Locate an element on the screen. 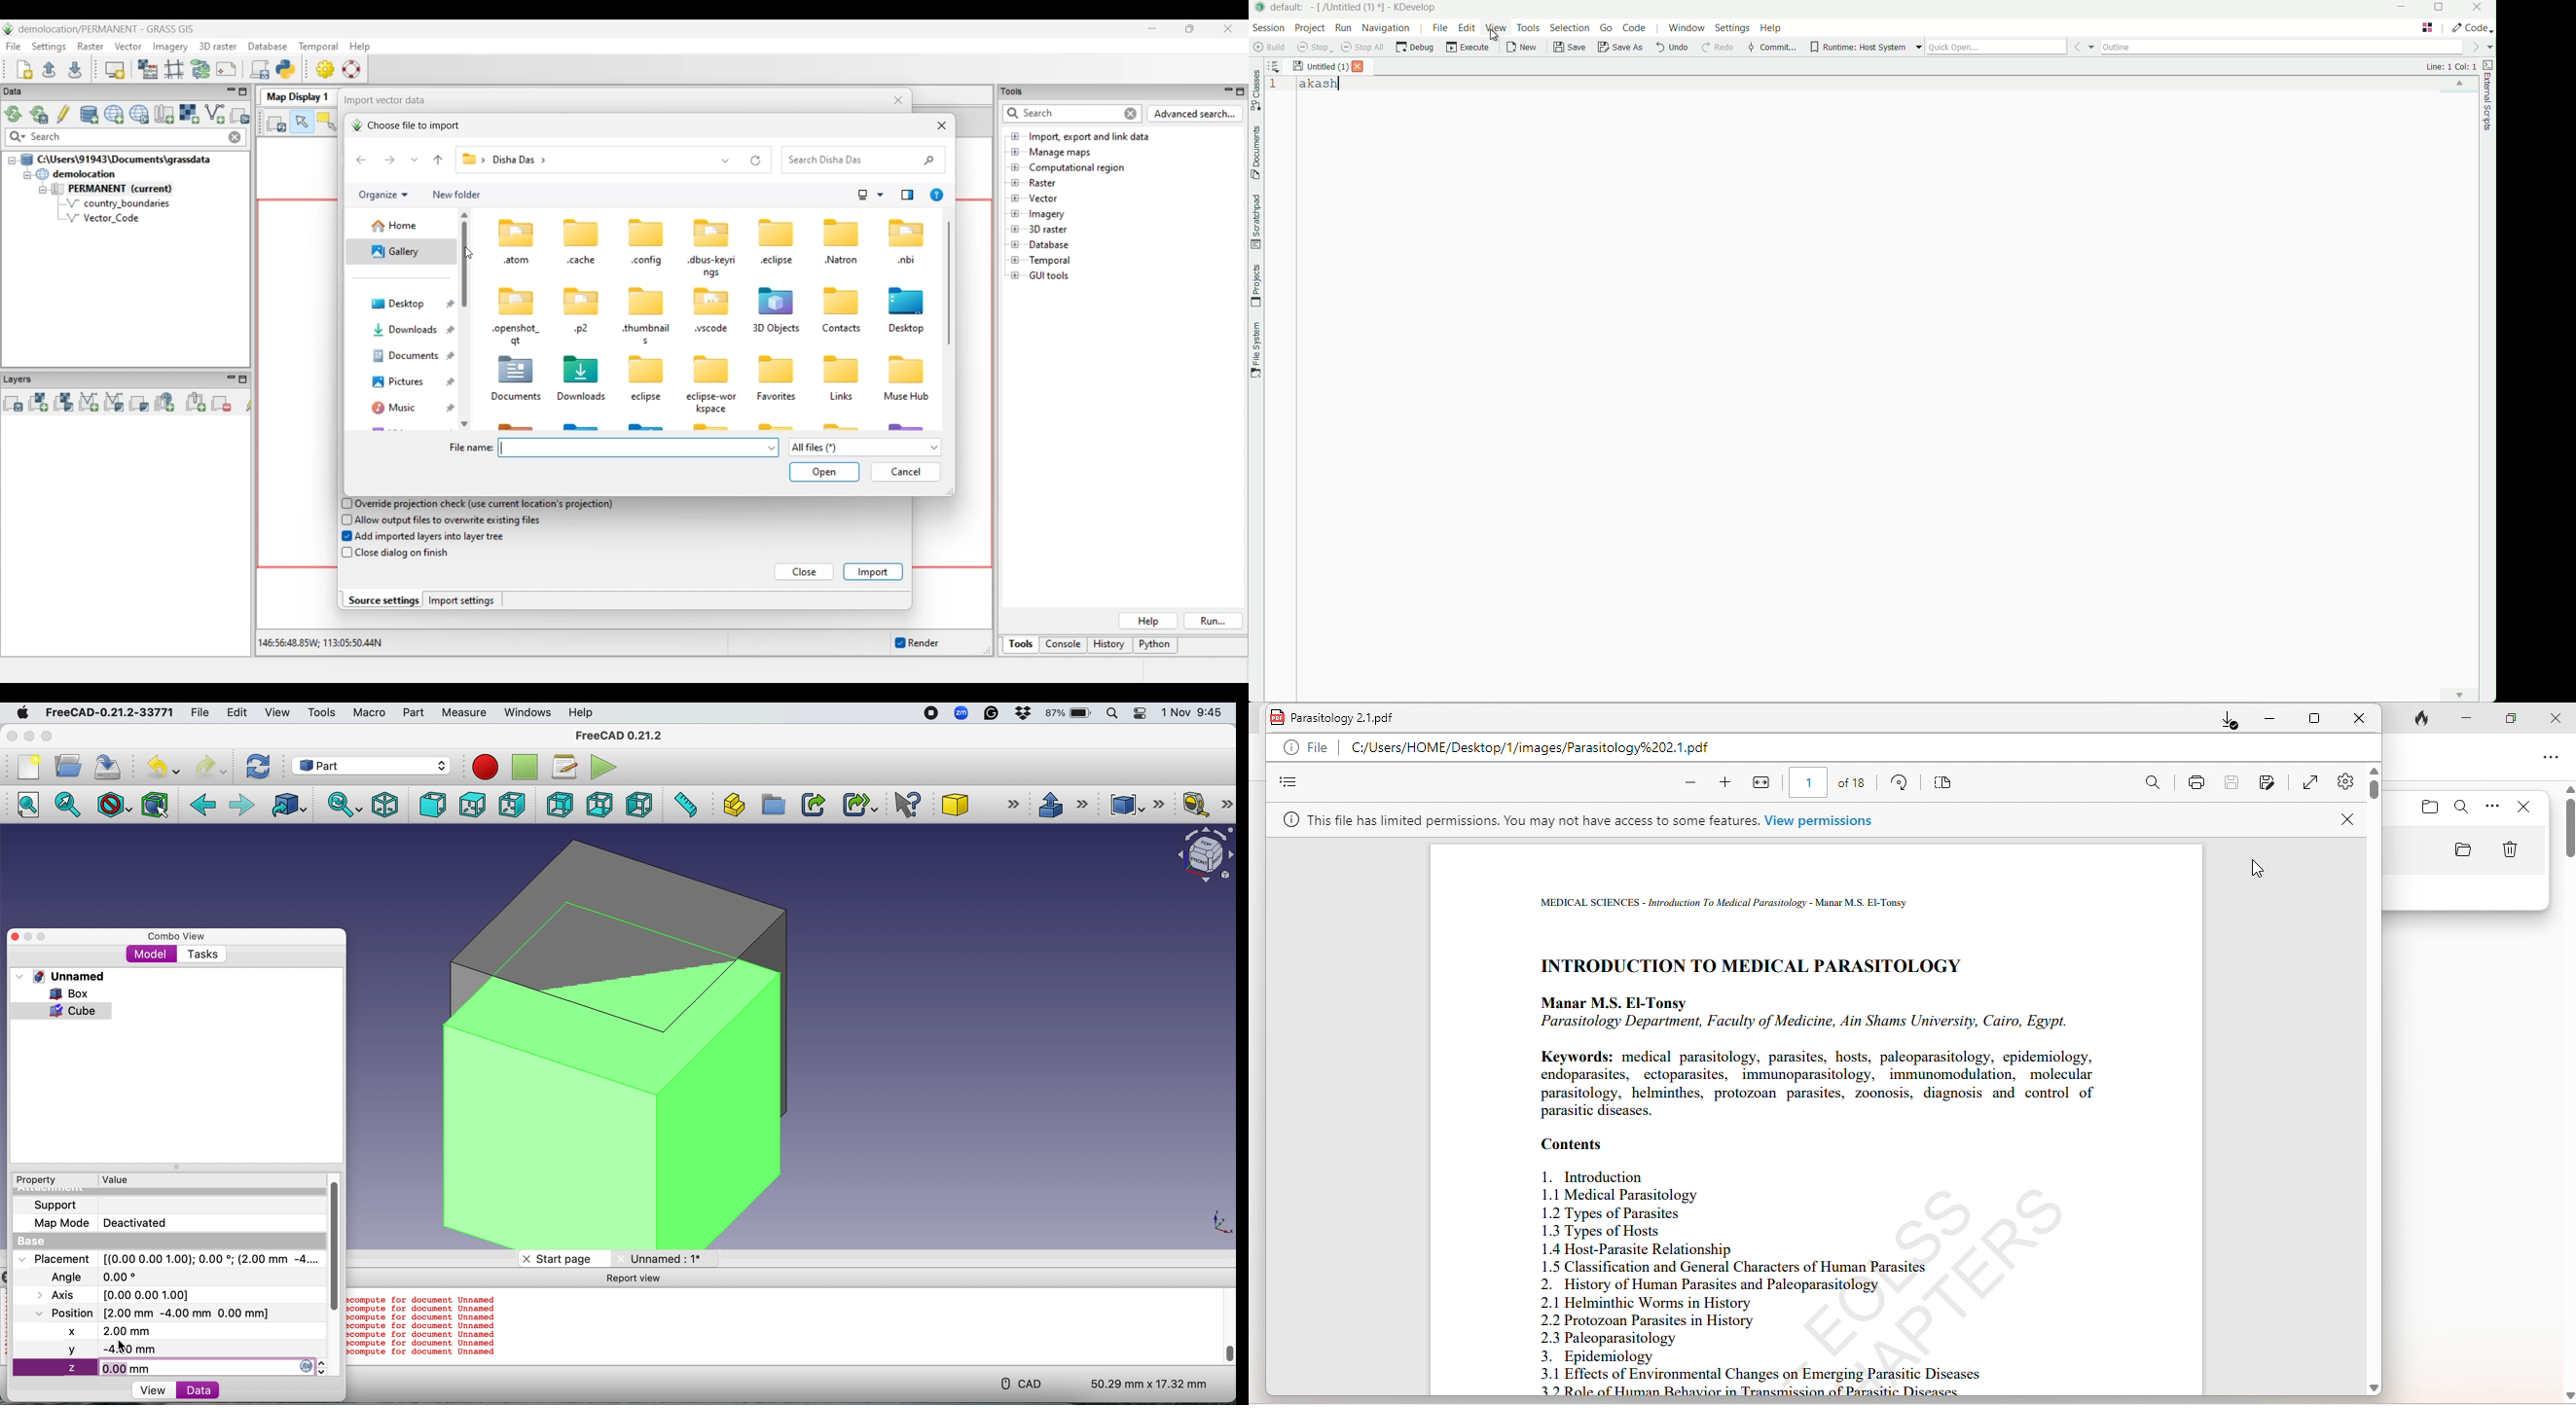 This screenshot has height=1428, width=2576. Angle 0.00 is located at coordinates (100, 1277).